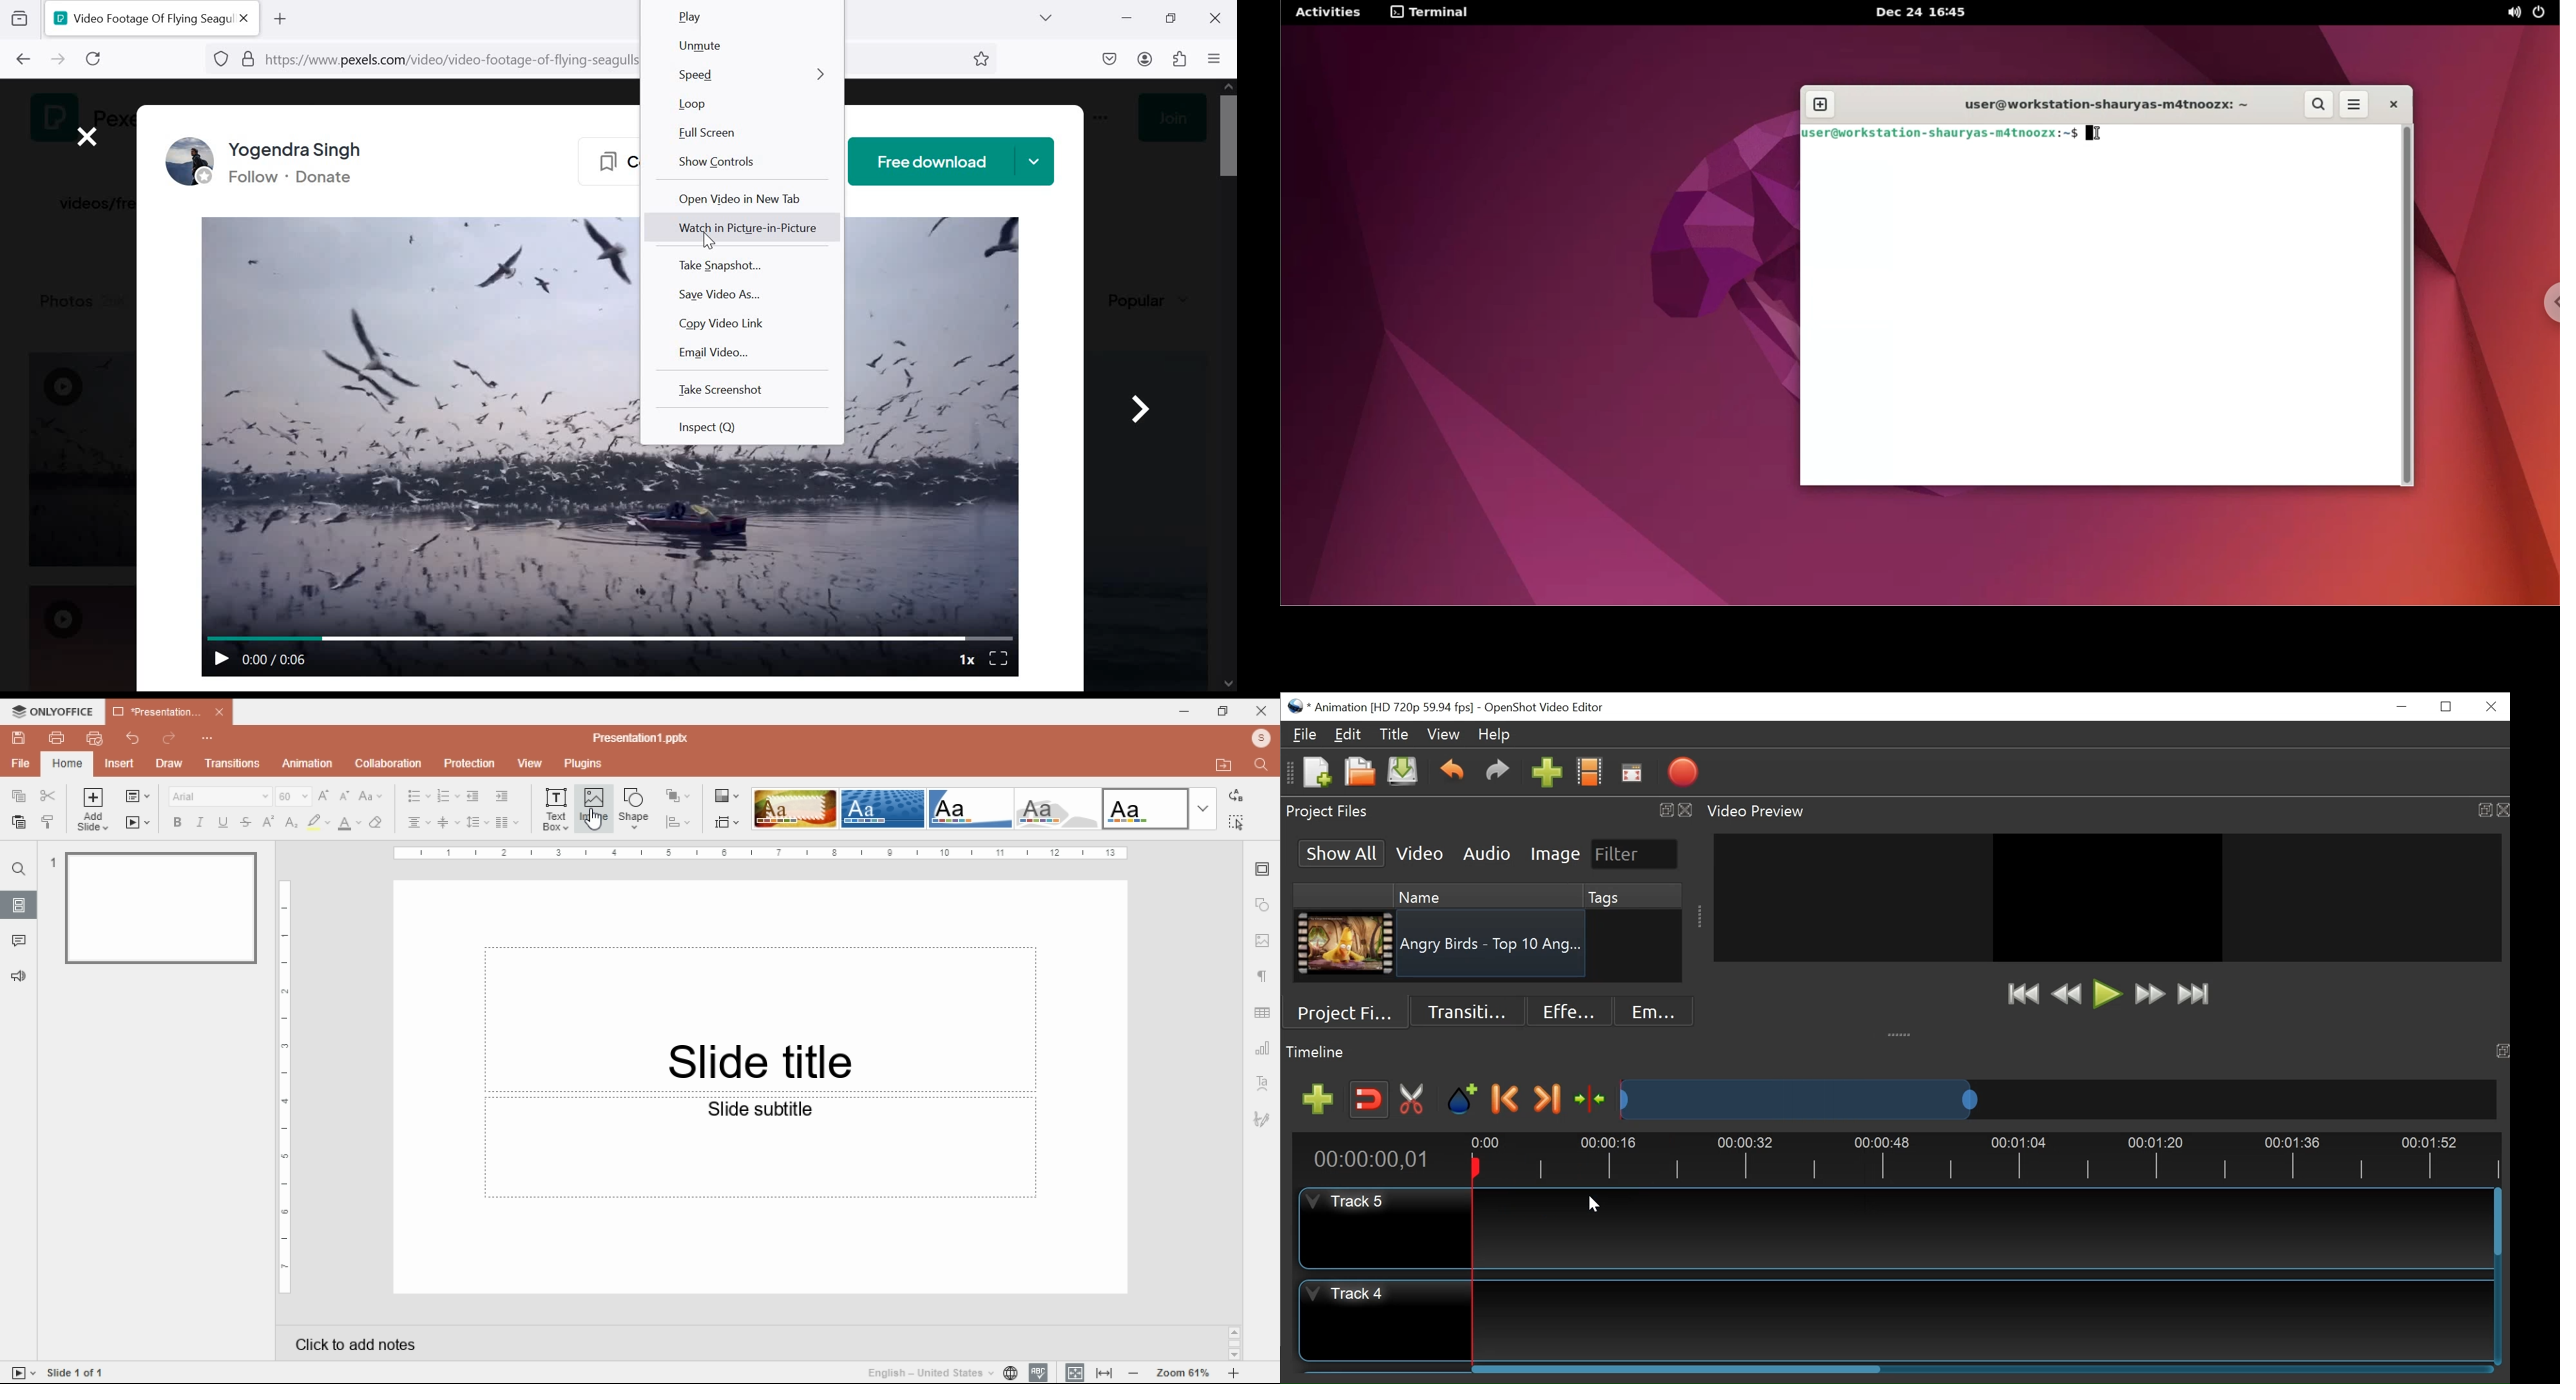  What do you see at coordinates (1010, 1372) in the screenshot?
I see `set slide language` at bounding box center [1010, 1372].